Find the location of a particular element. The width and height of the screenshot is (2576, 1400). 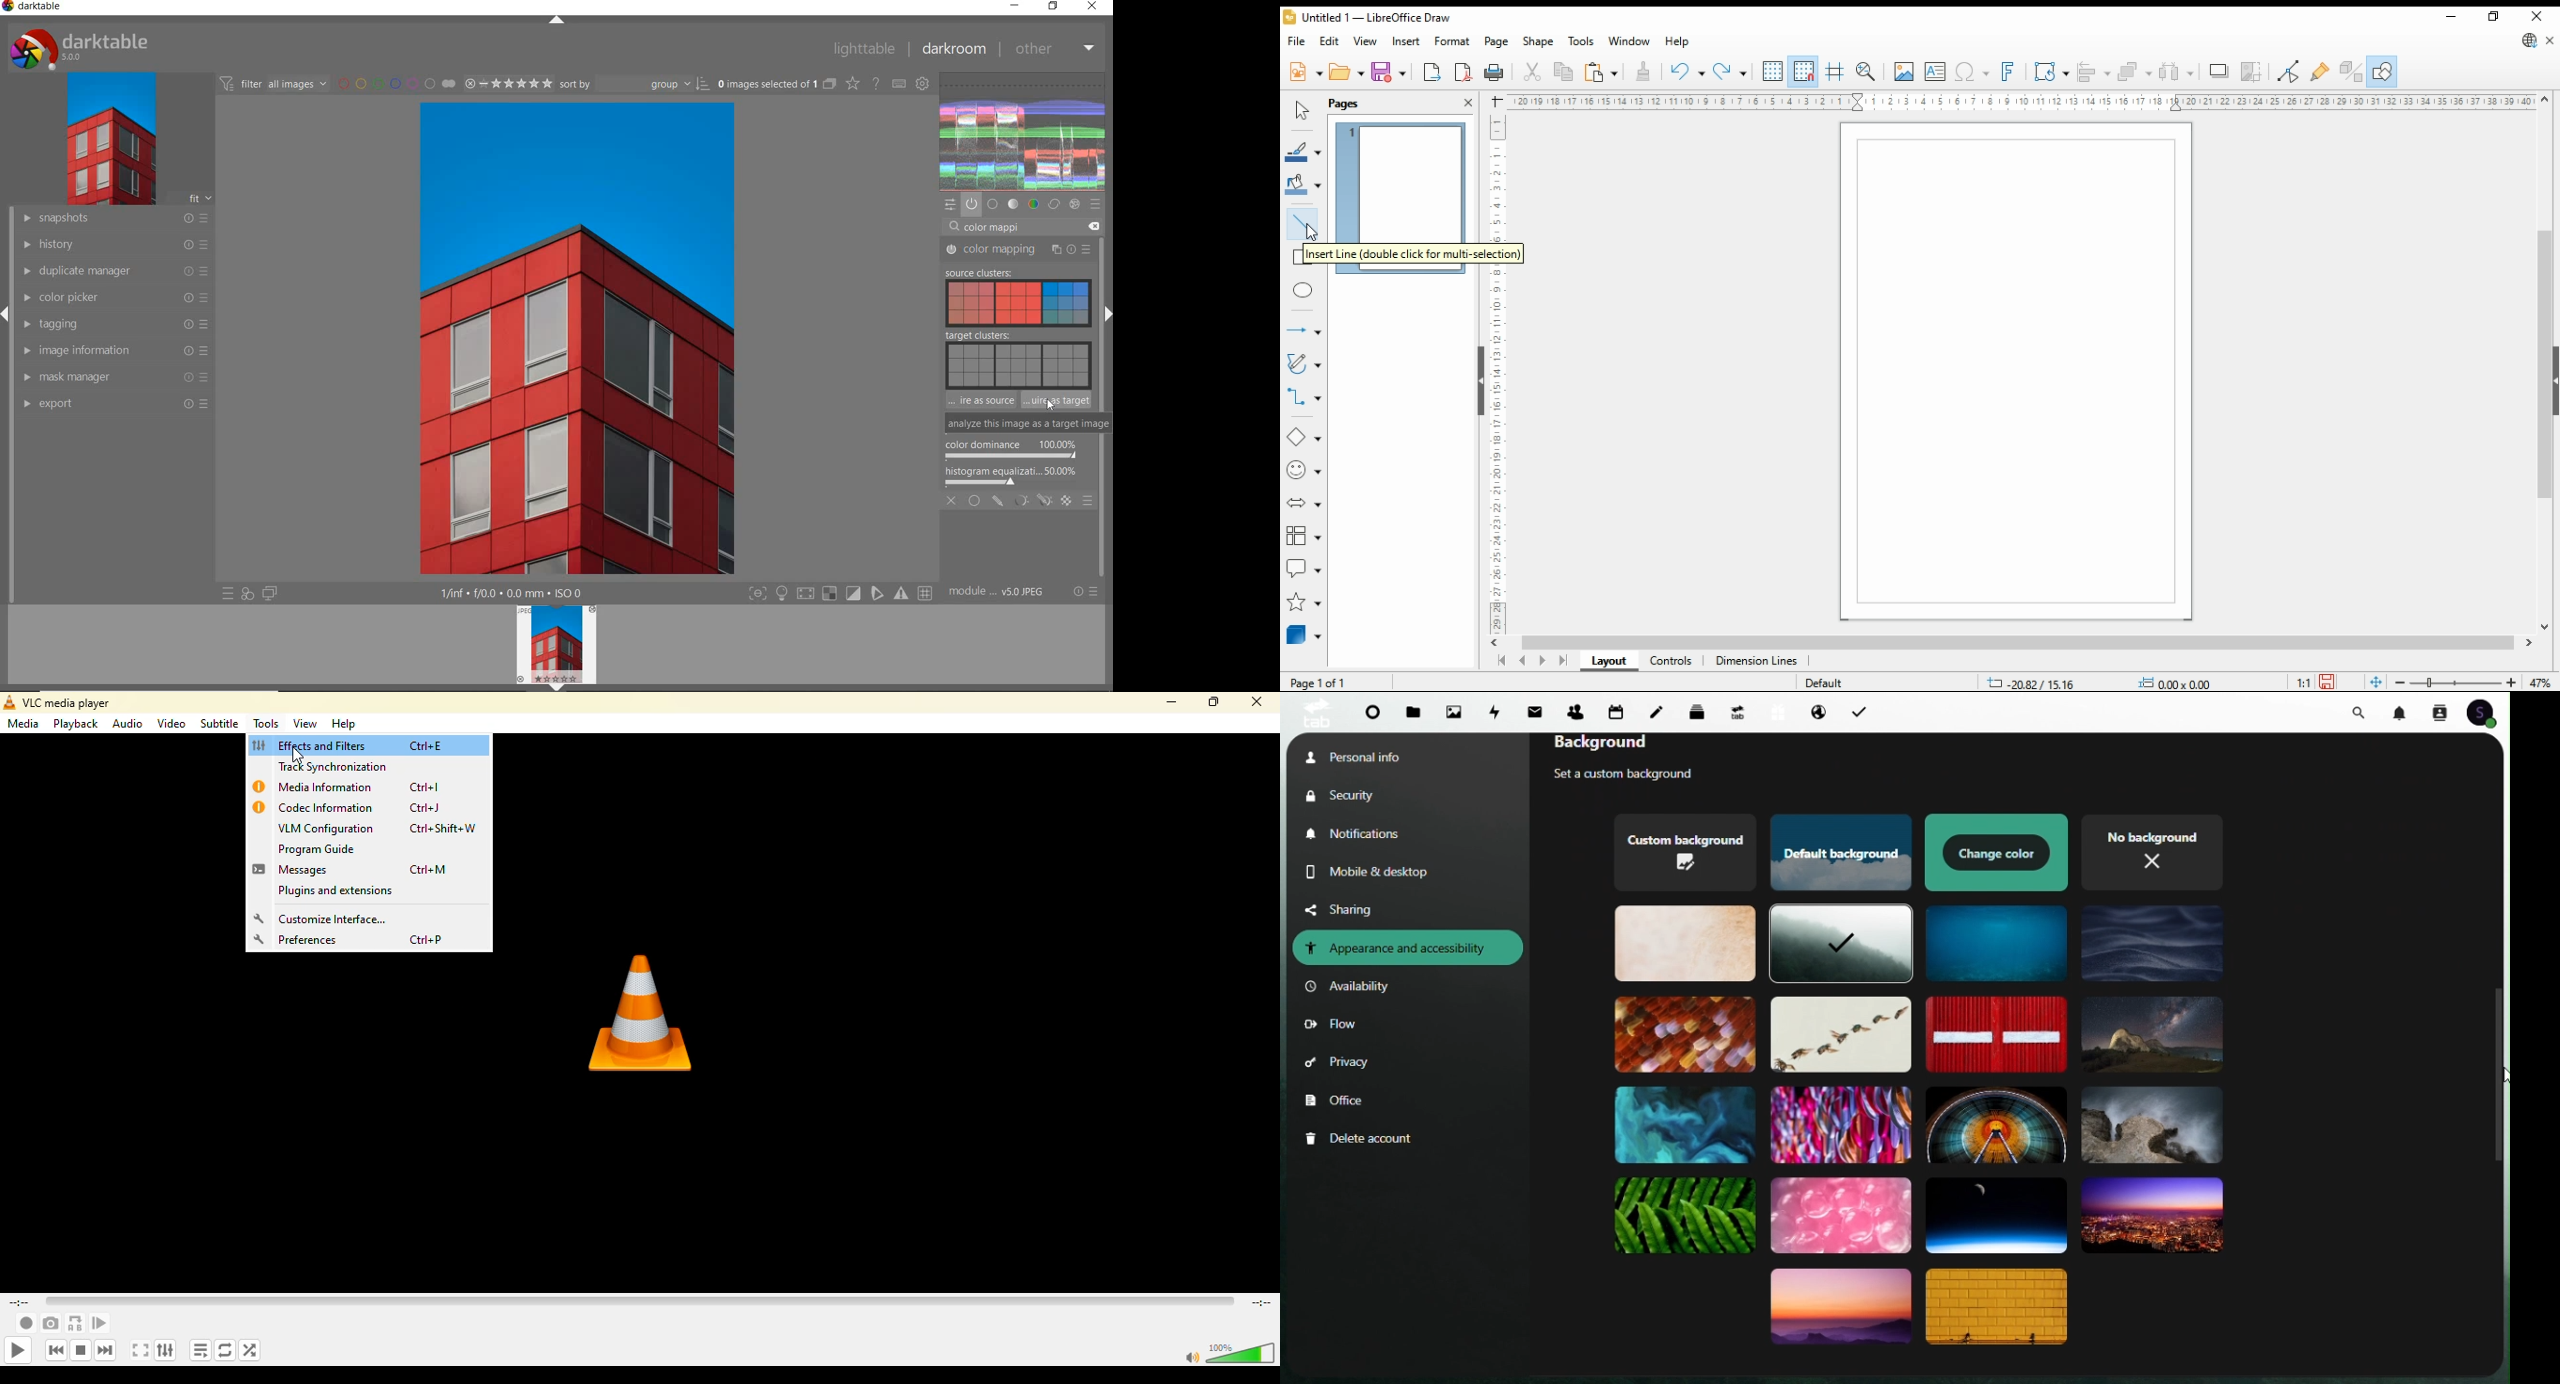

collapsed grouped images is located at coordinates (830, 82).